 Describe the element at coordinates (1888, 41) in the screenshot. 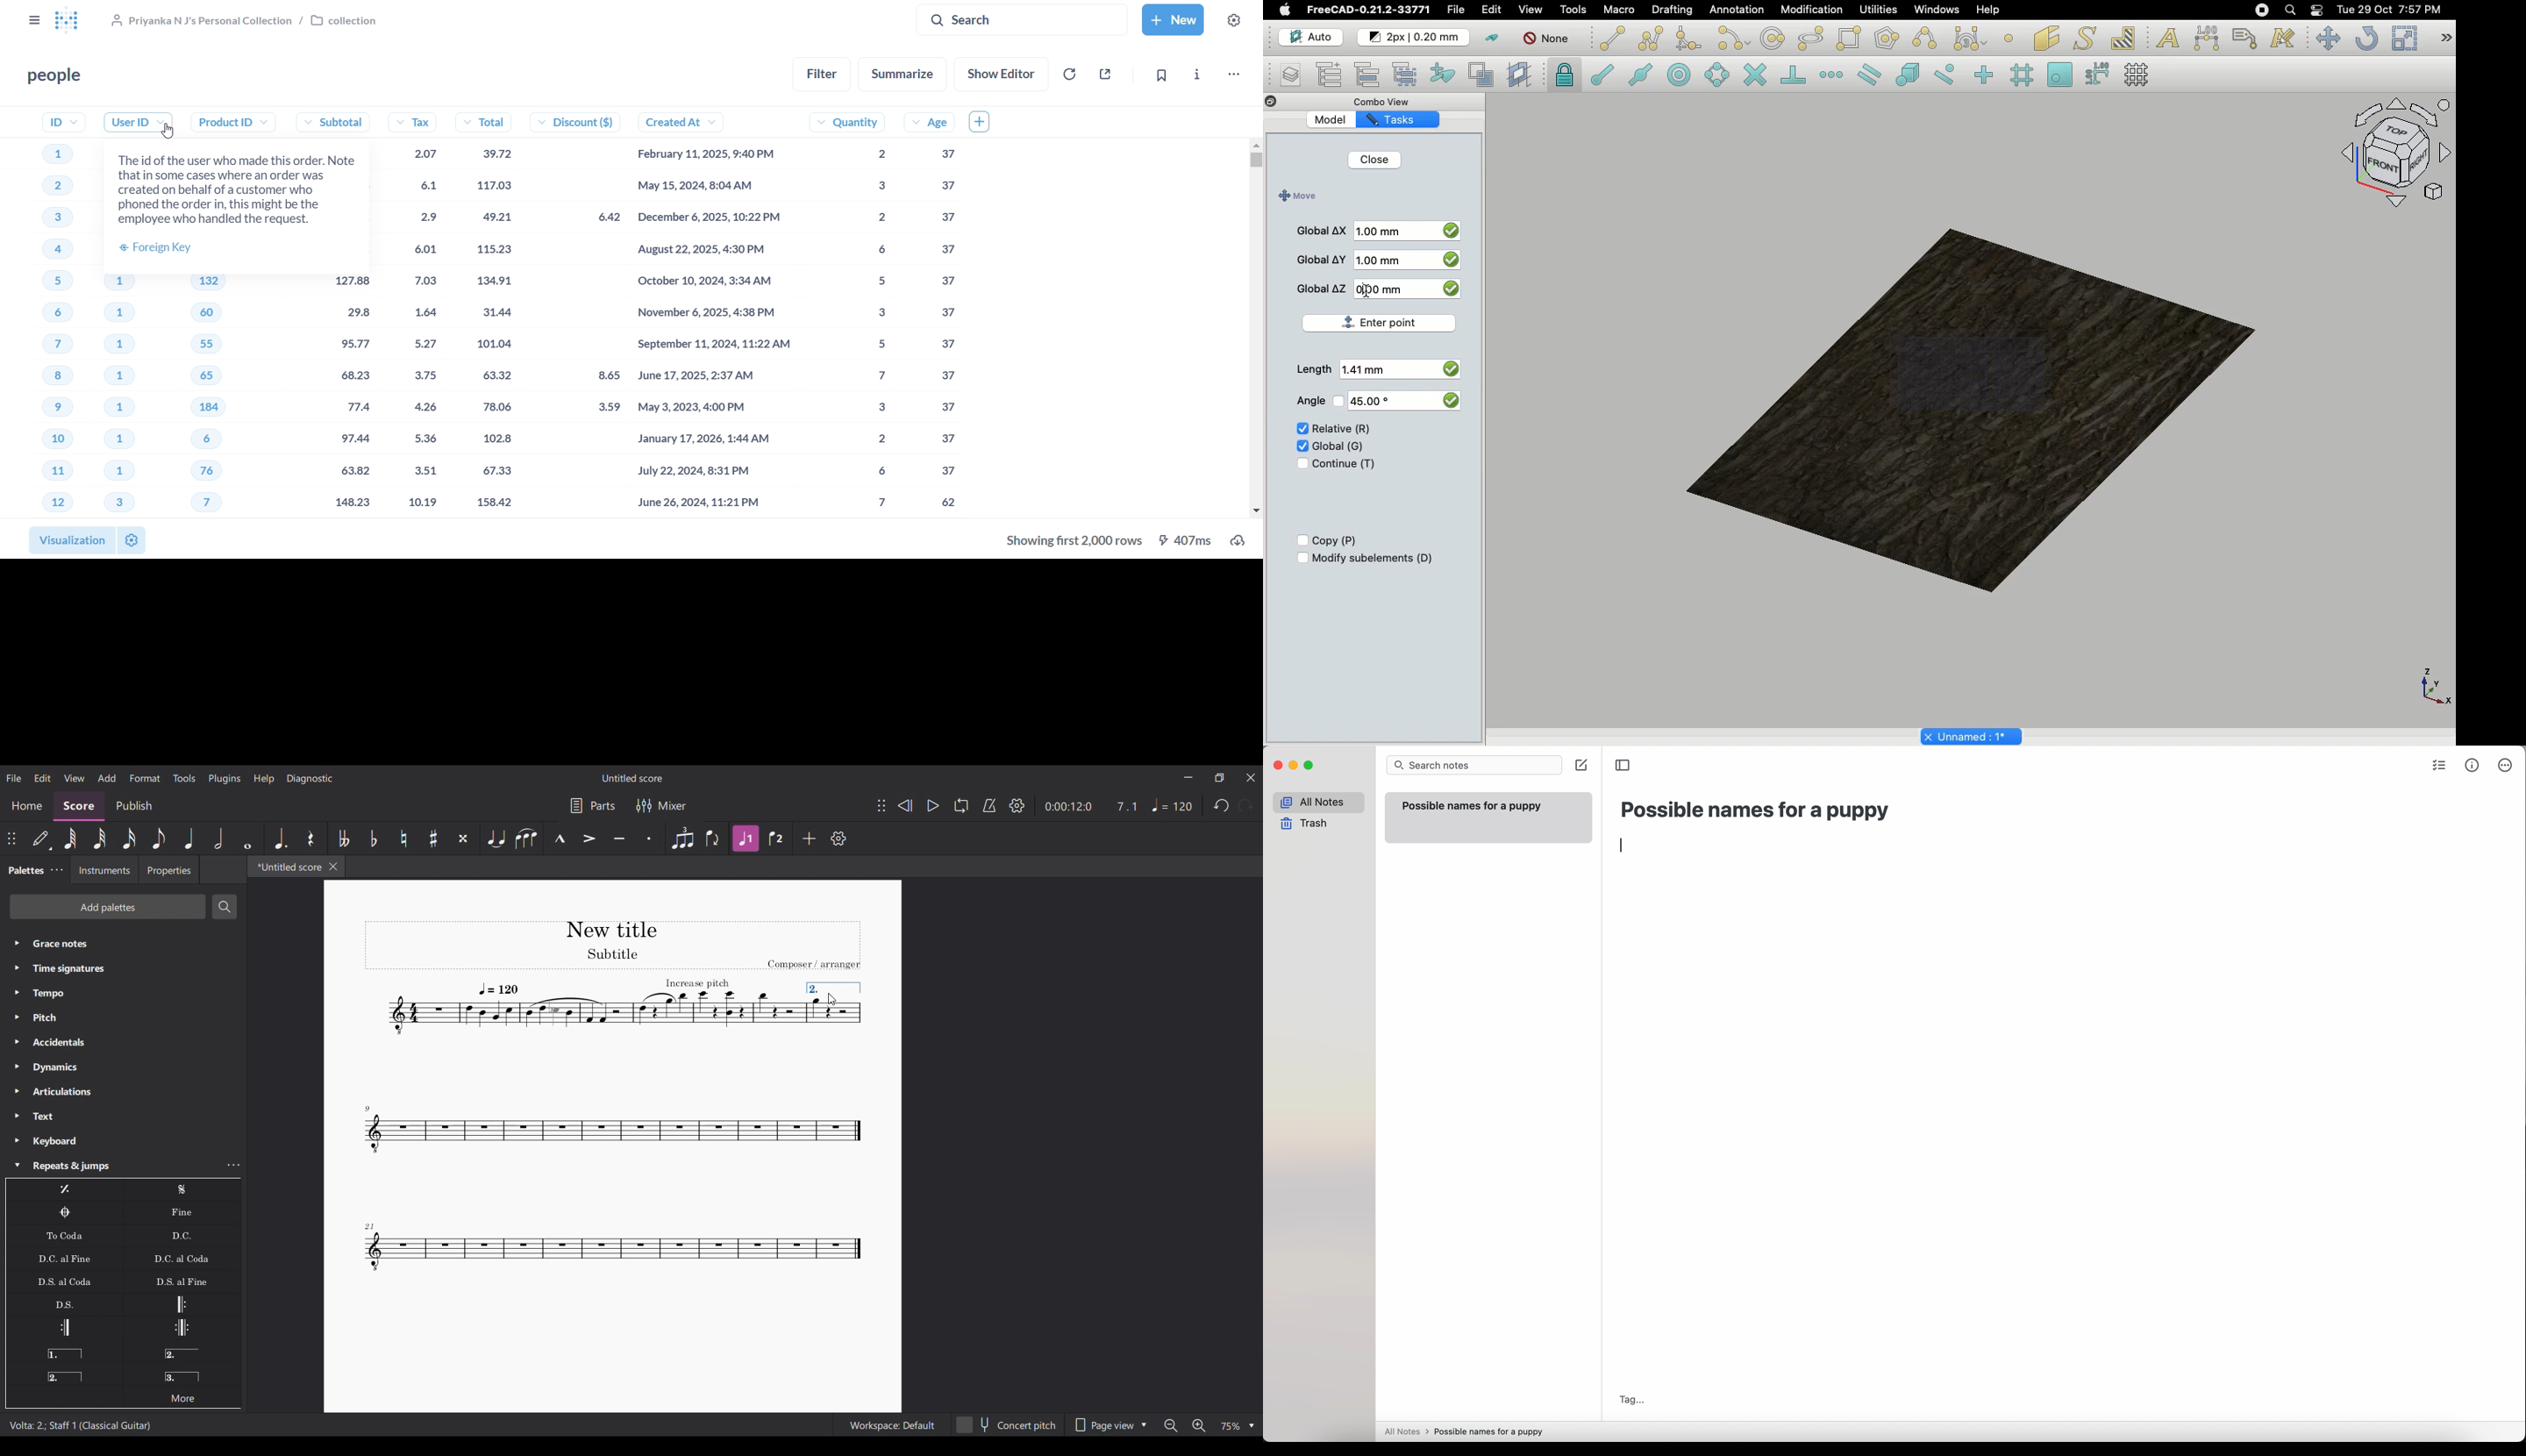

I see `Polygon` at that location.